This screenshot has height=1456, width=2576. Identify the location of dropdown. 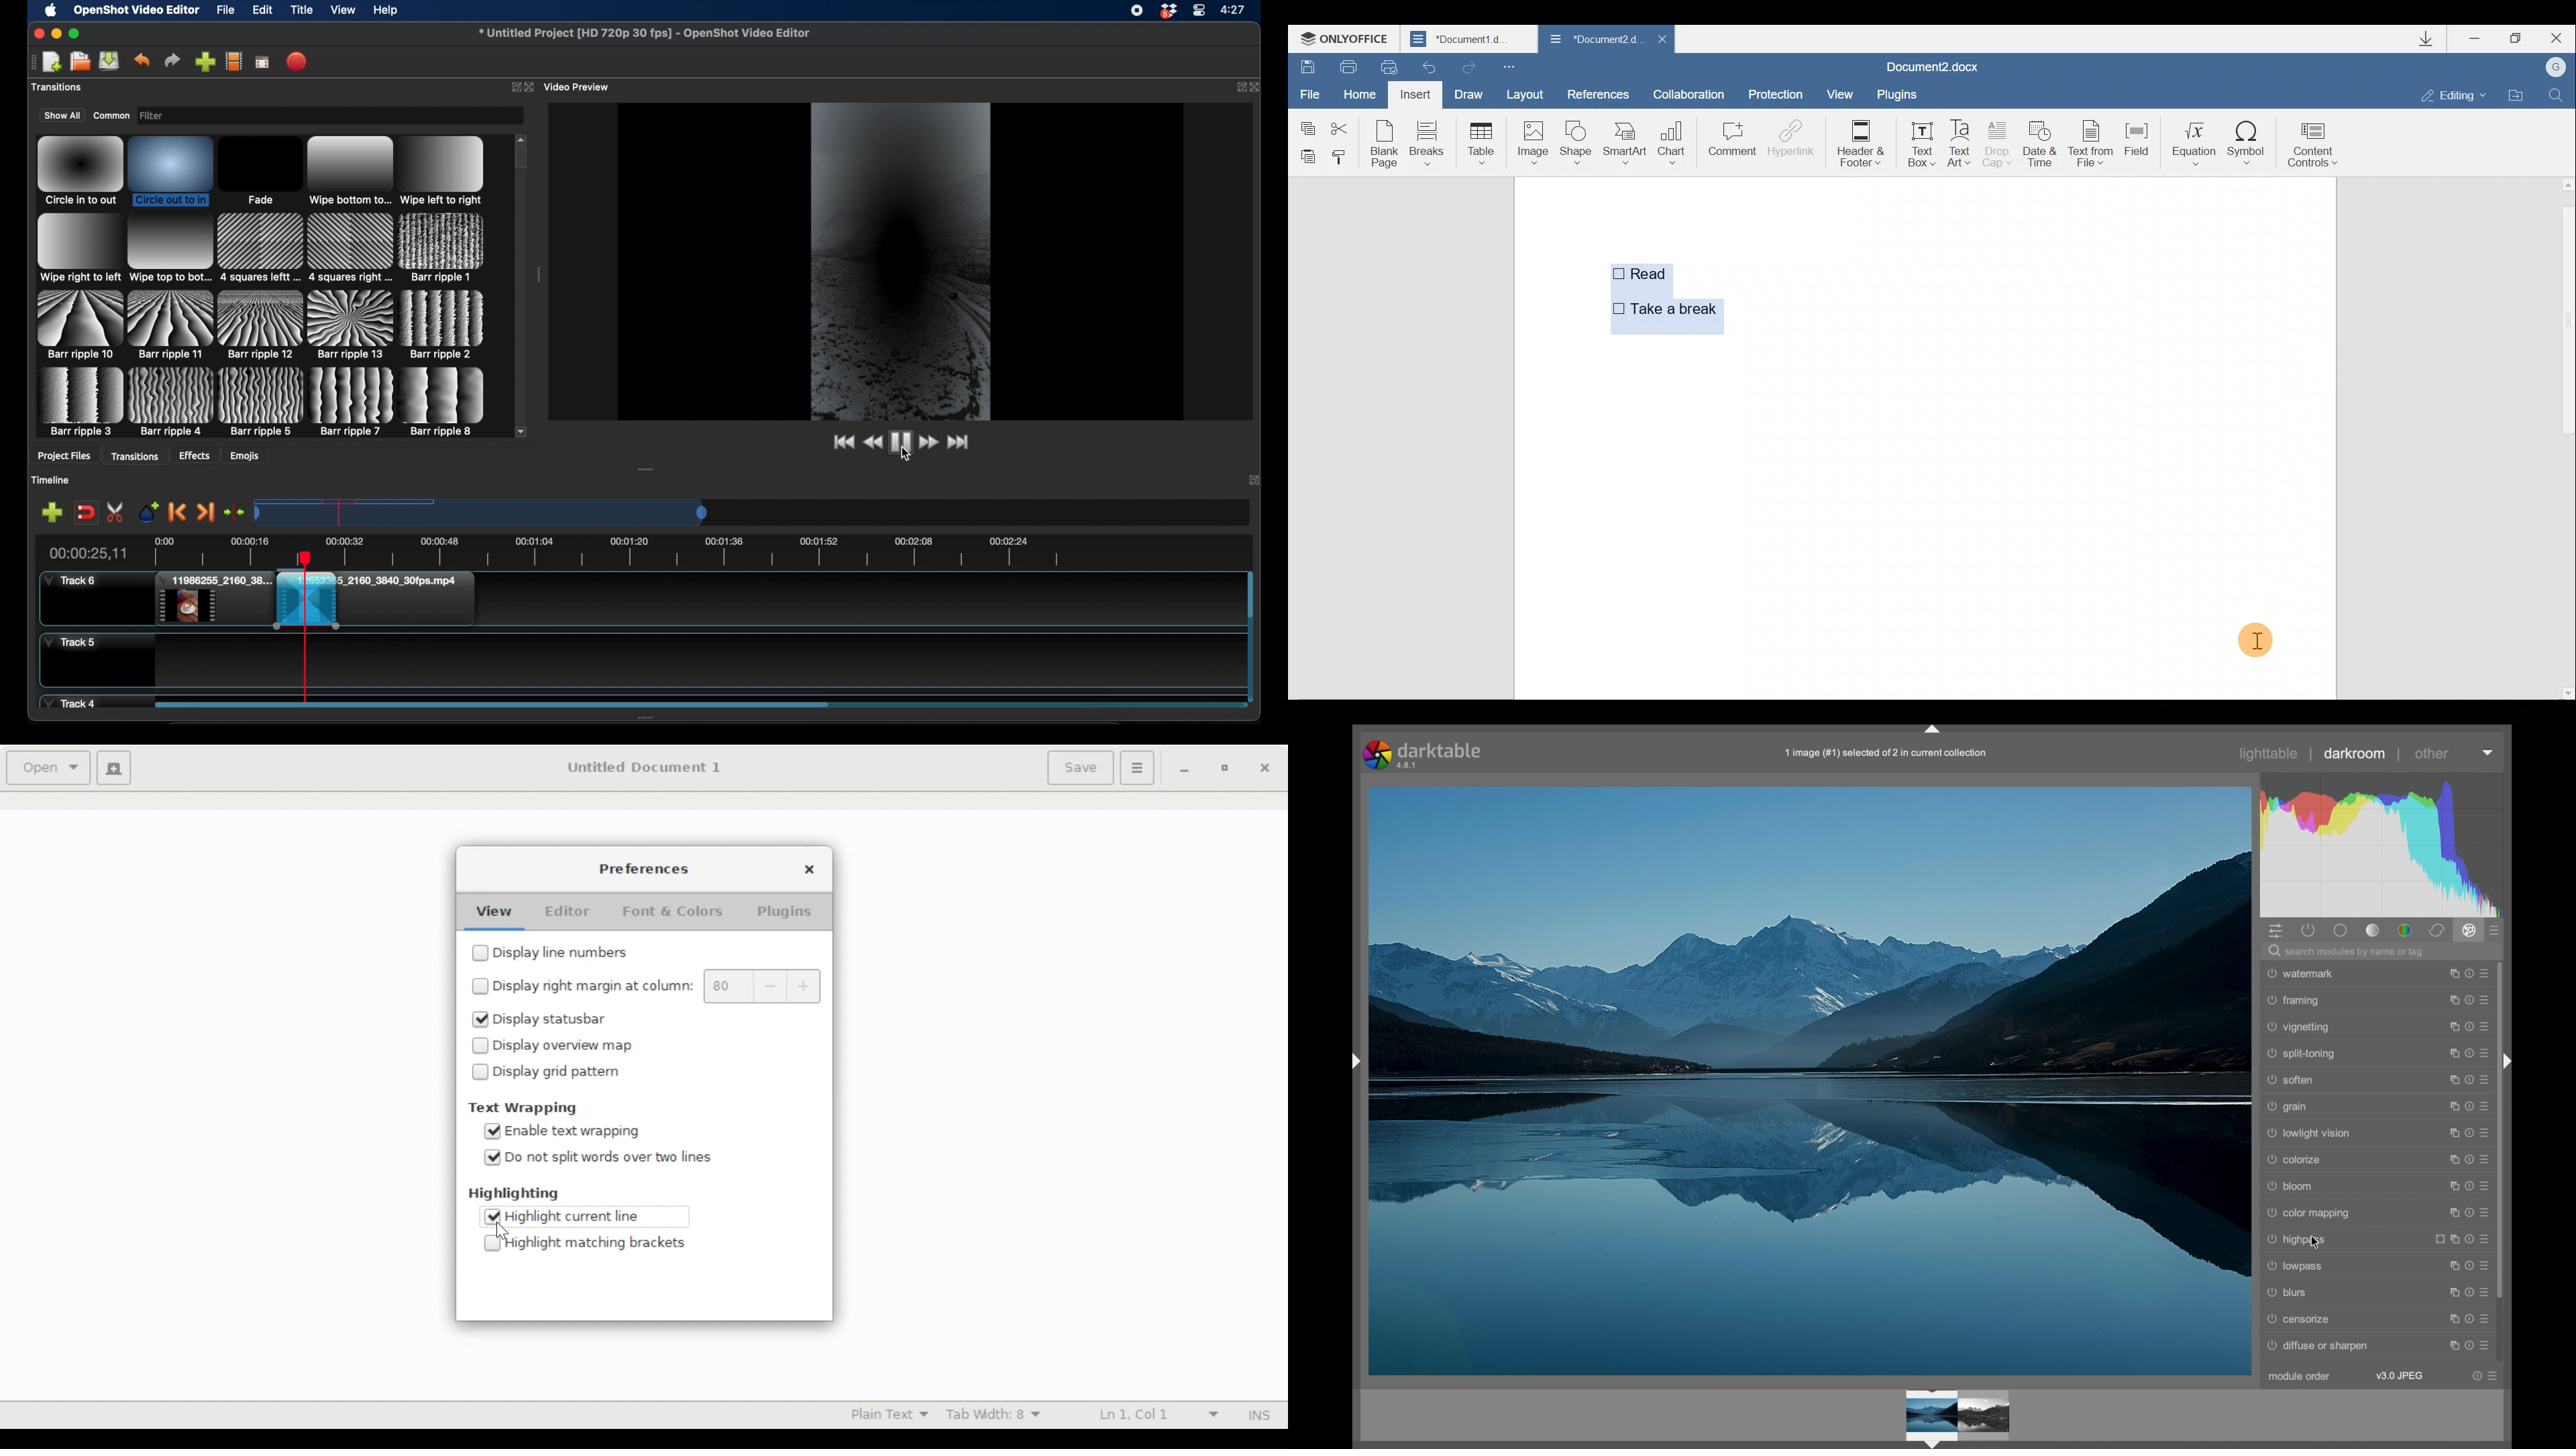
(2488, 753).